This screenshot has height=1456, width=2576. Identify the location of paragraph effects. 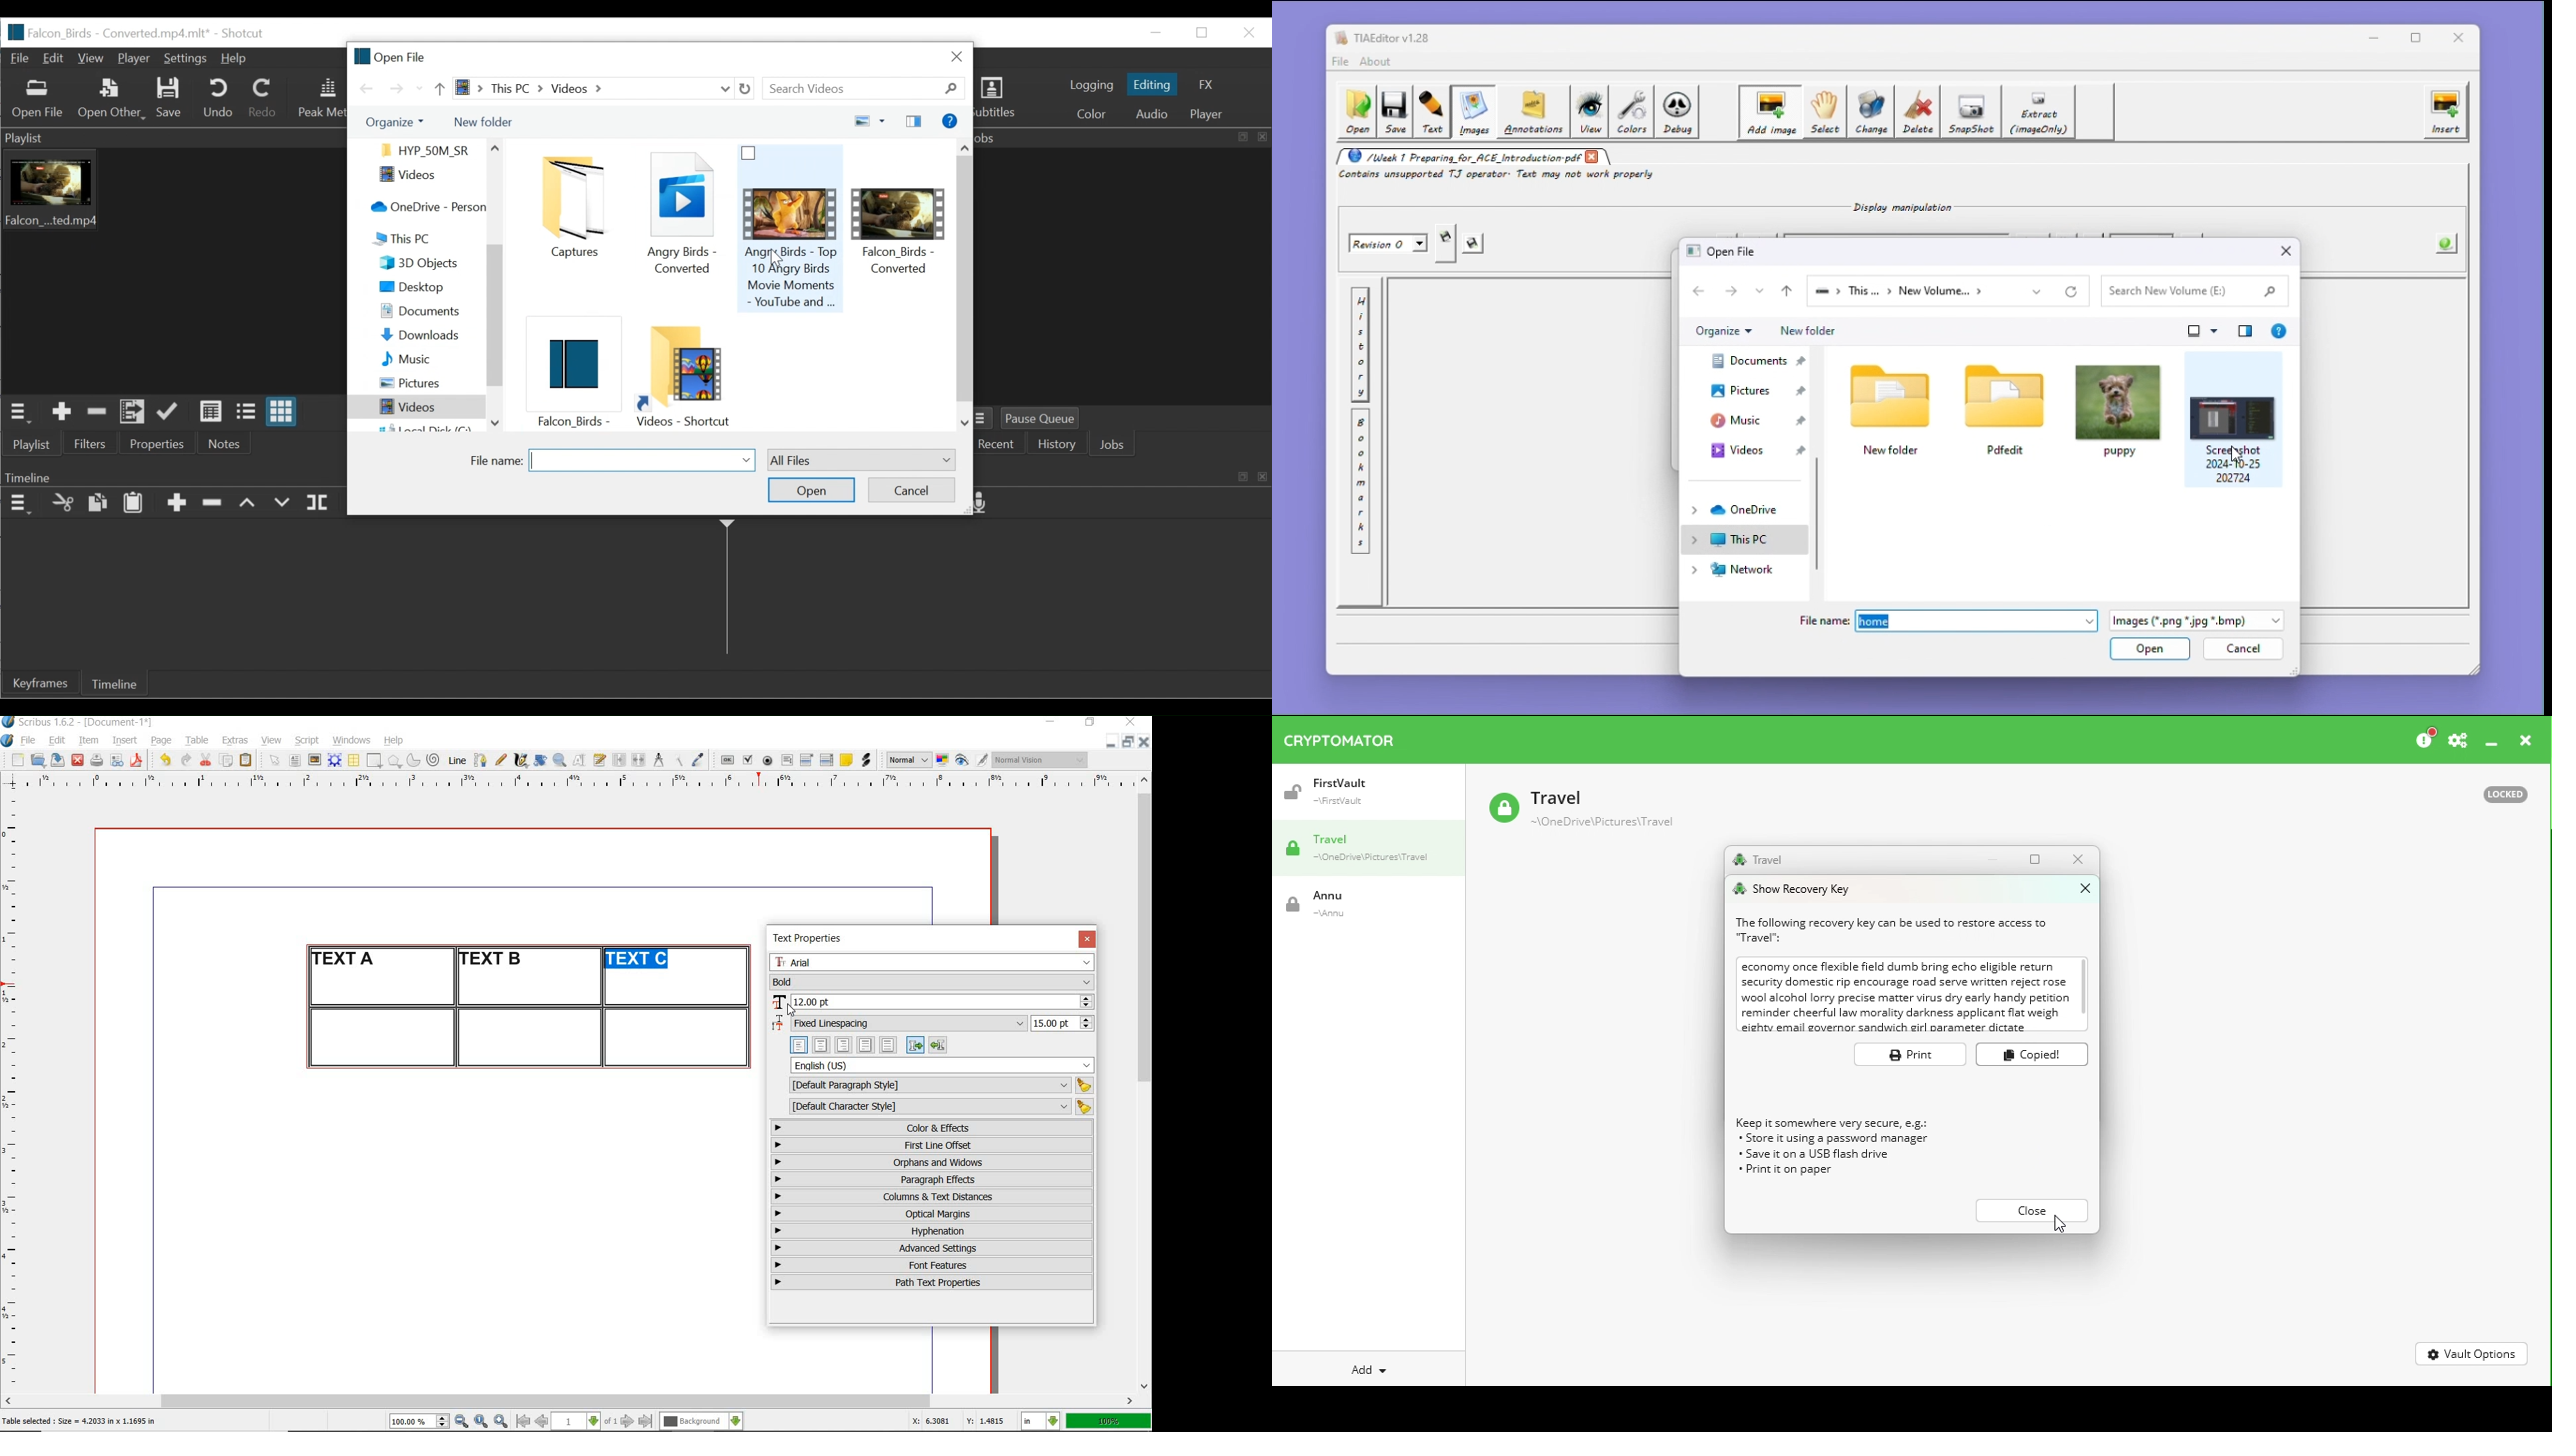
(930, 1179).